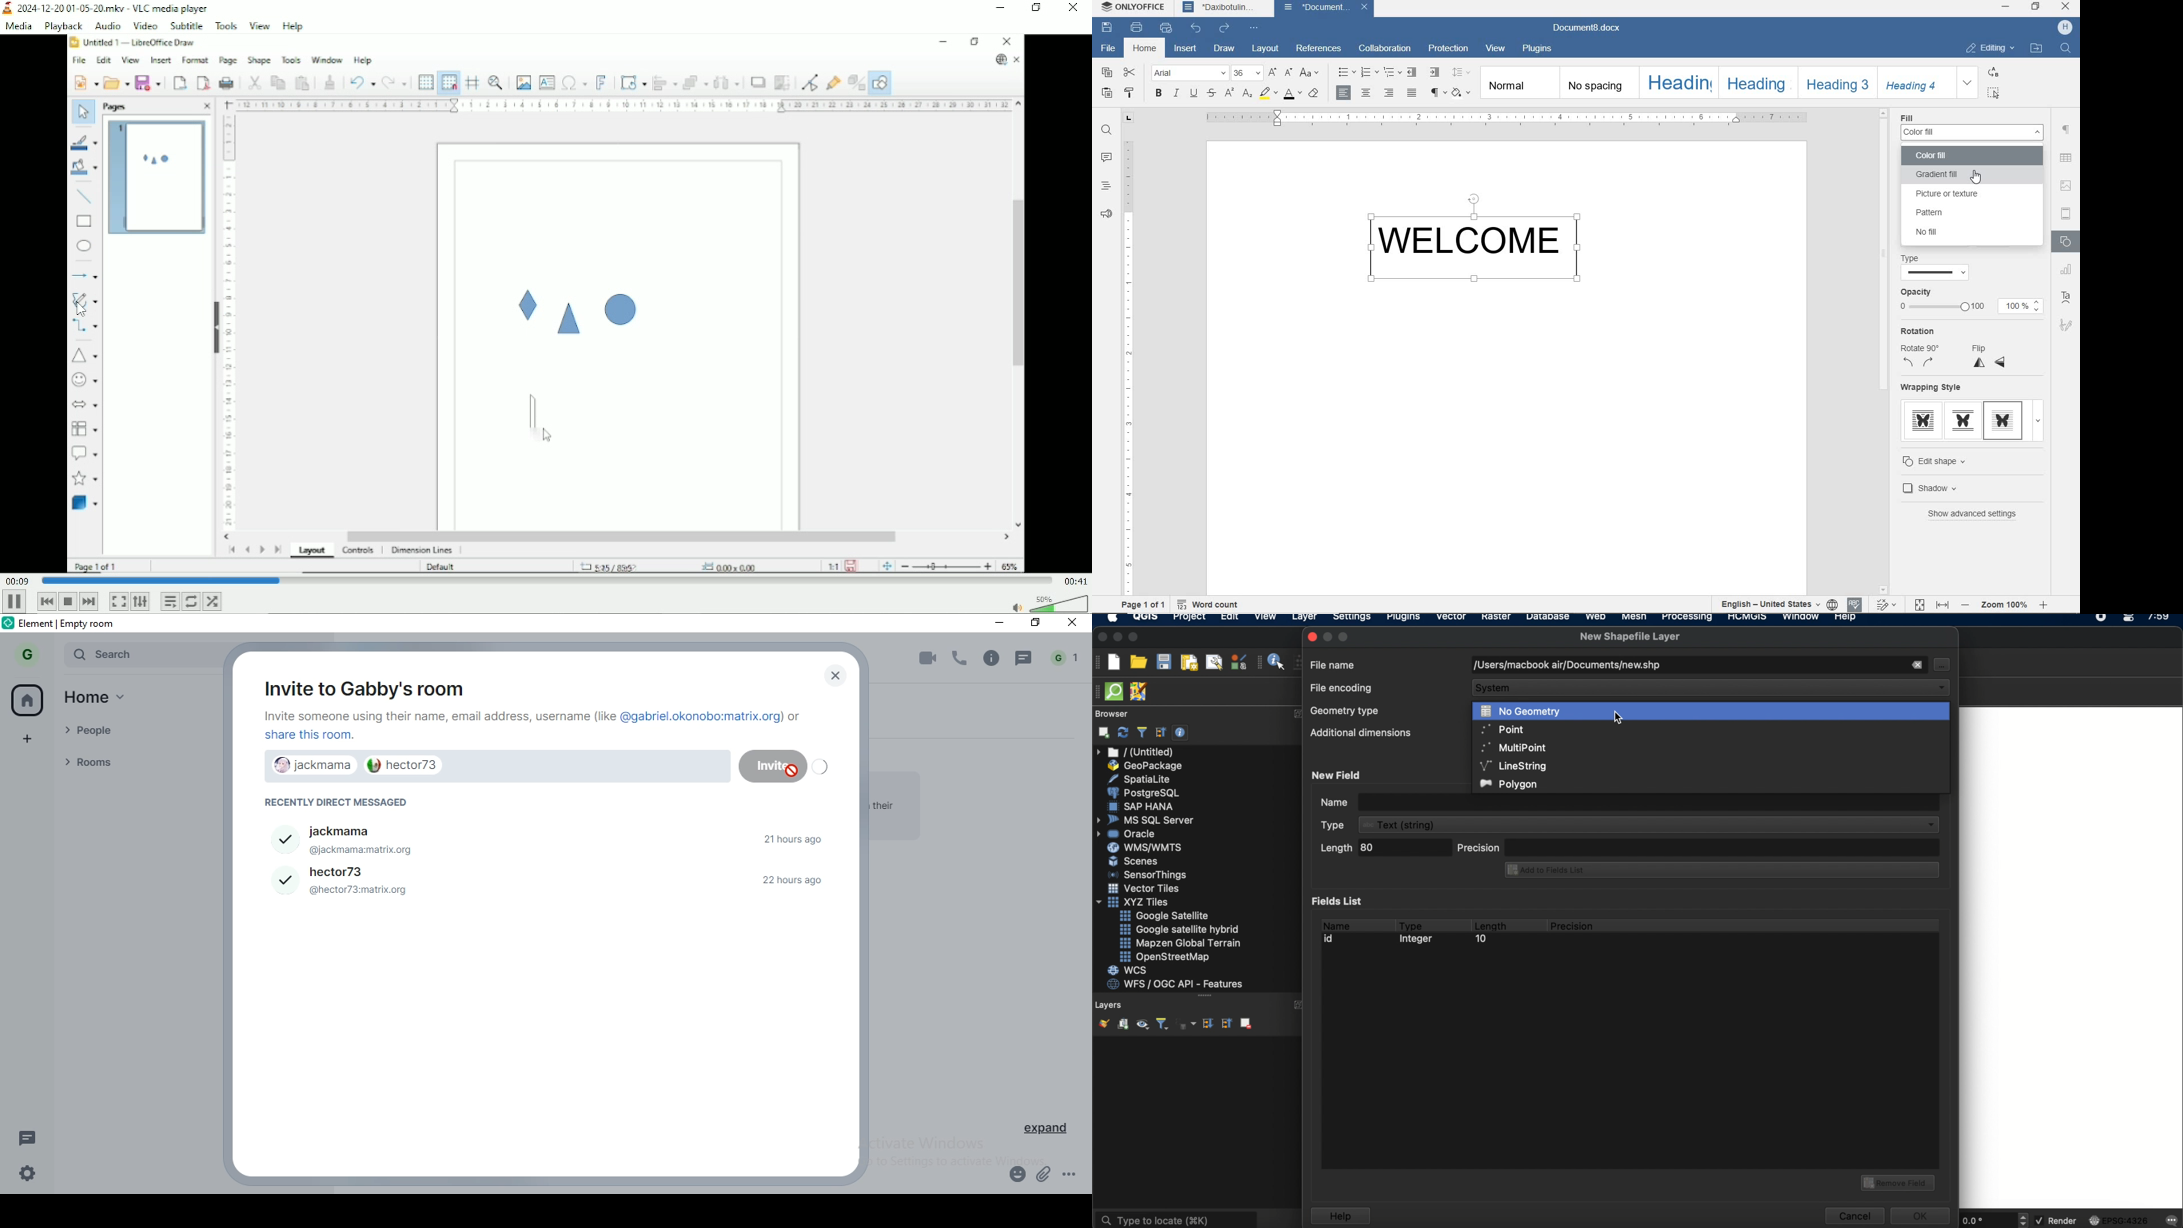 This screenshot has height=1232, width=2184. What do you see at coordinates (1574, 926) in the screenshot?
I see `precision` at bounding box center [1574, 926].